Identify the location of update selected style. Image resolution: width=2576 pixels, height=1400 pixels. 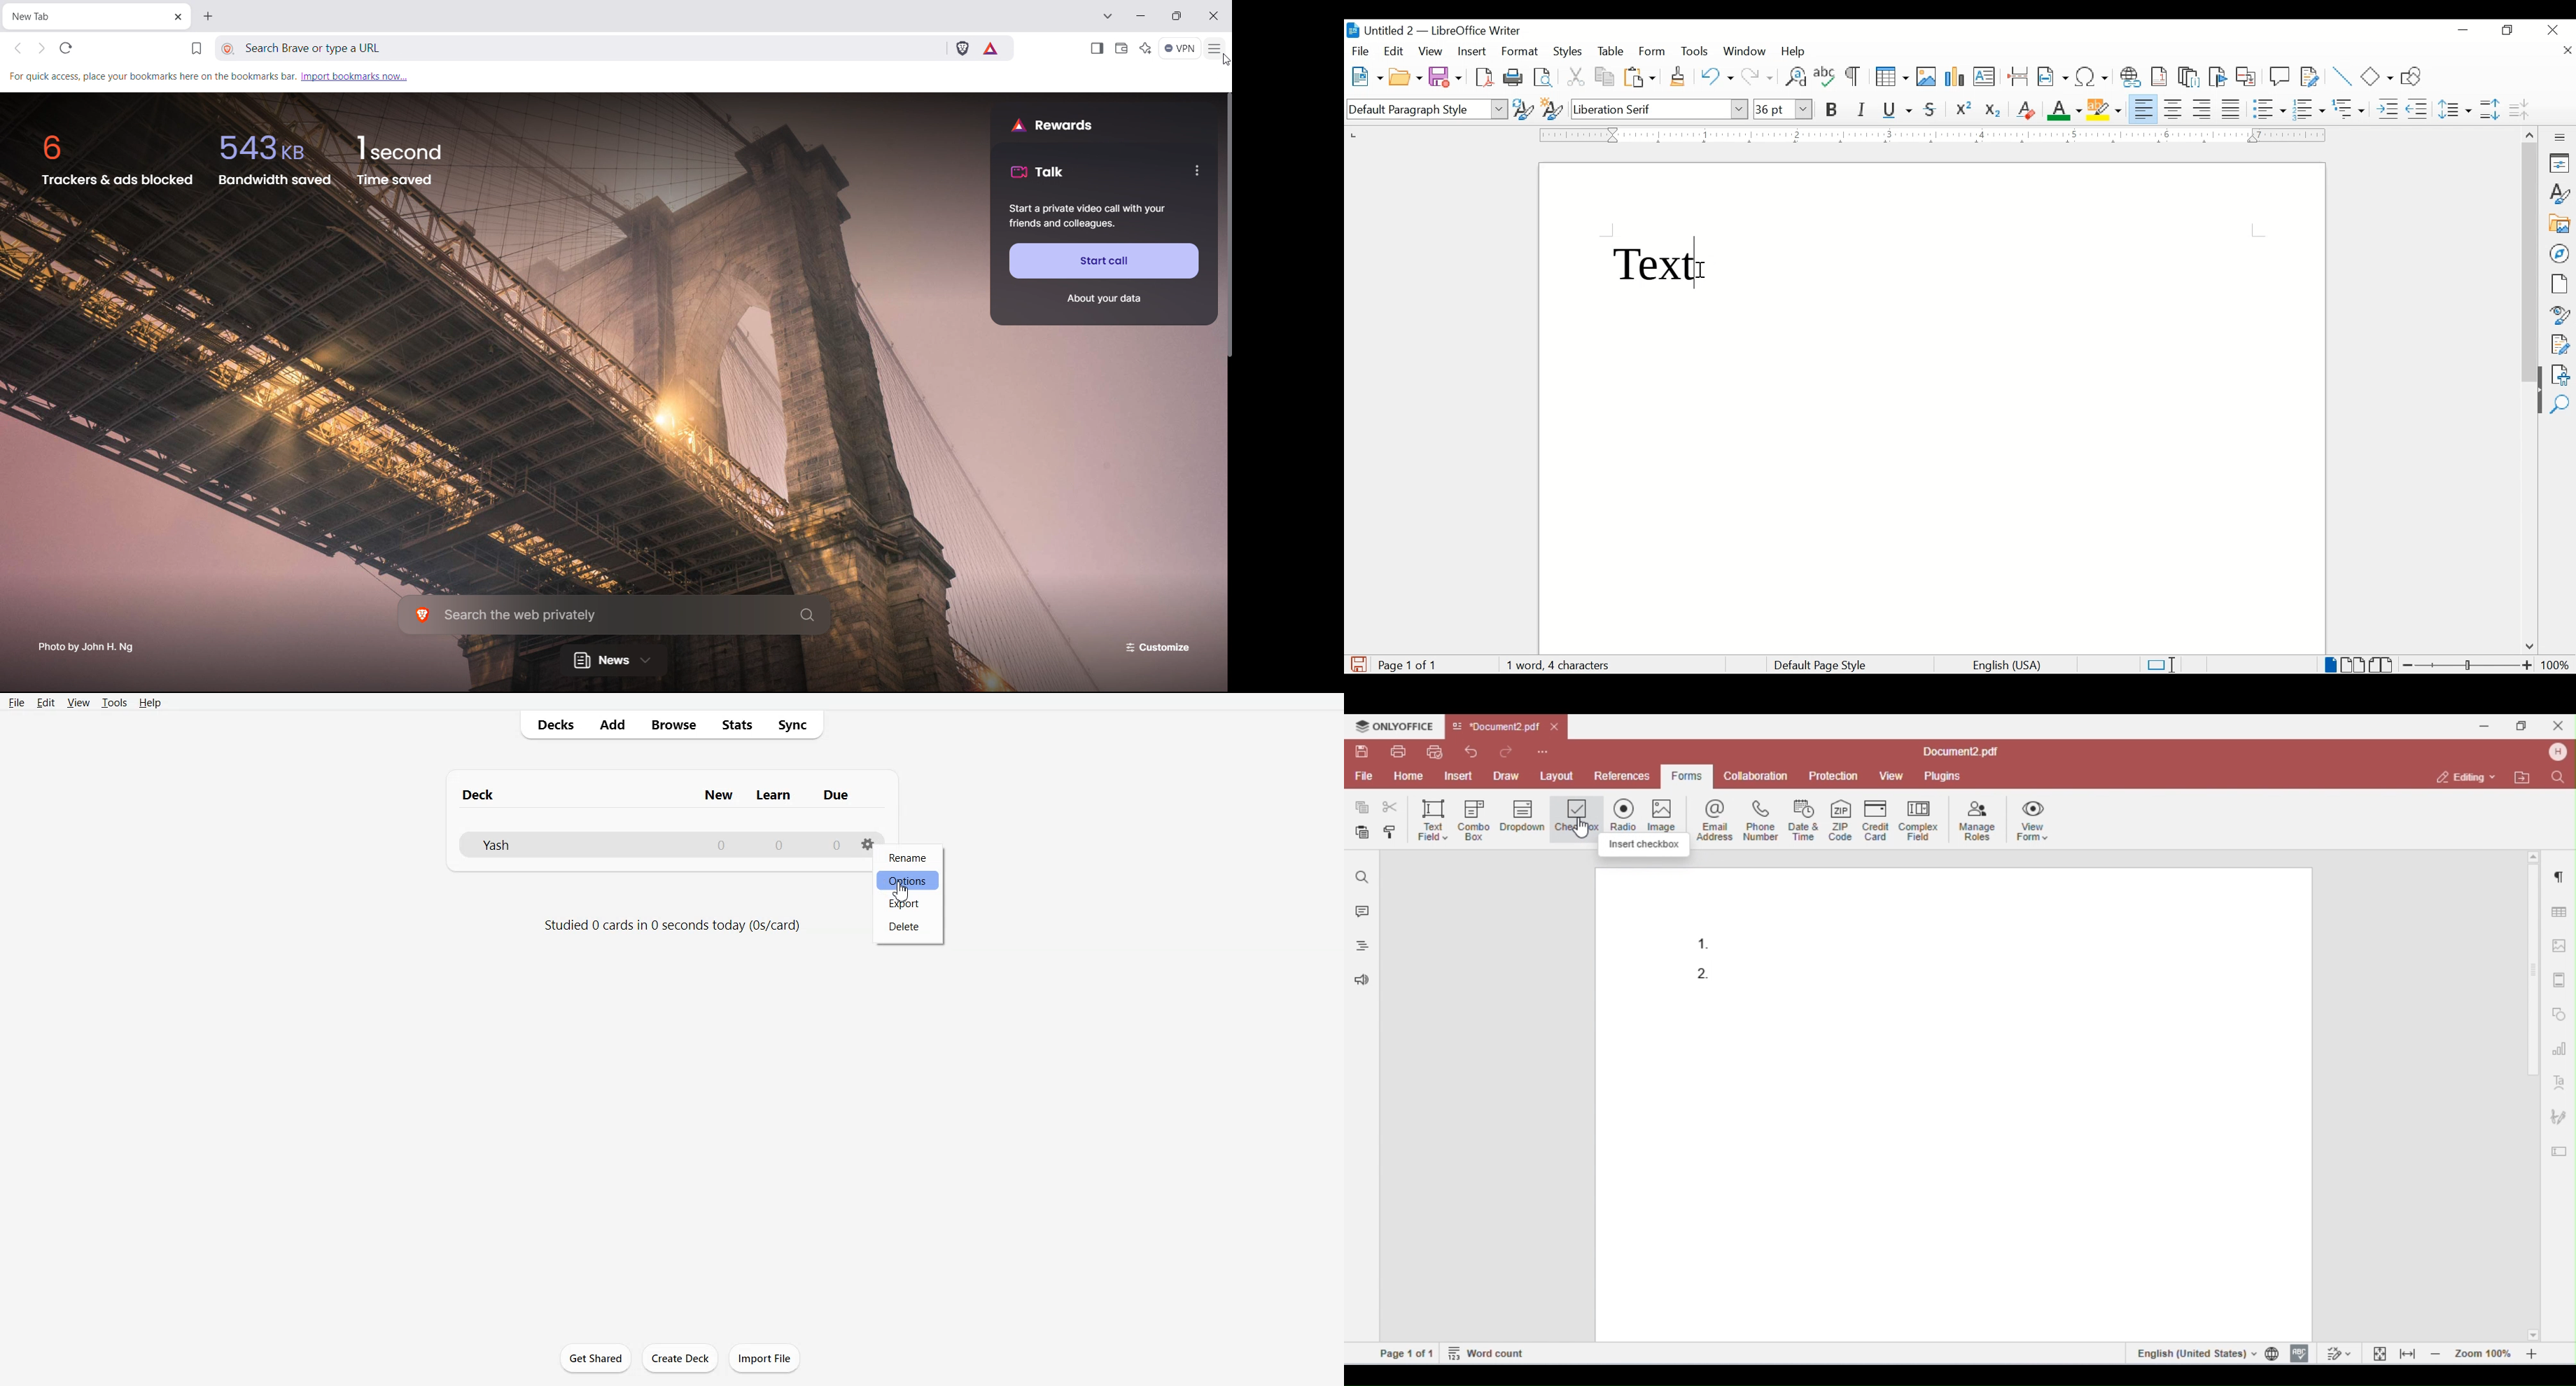
(1523, 108).